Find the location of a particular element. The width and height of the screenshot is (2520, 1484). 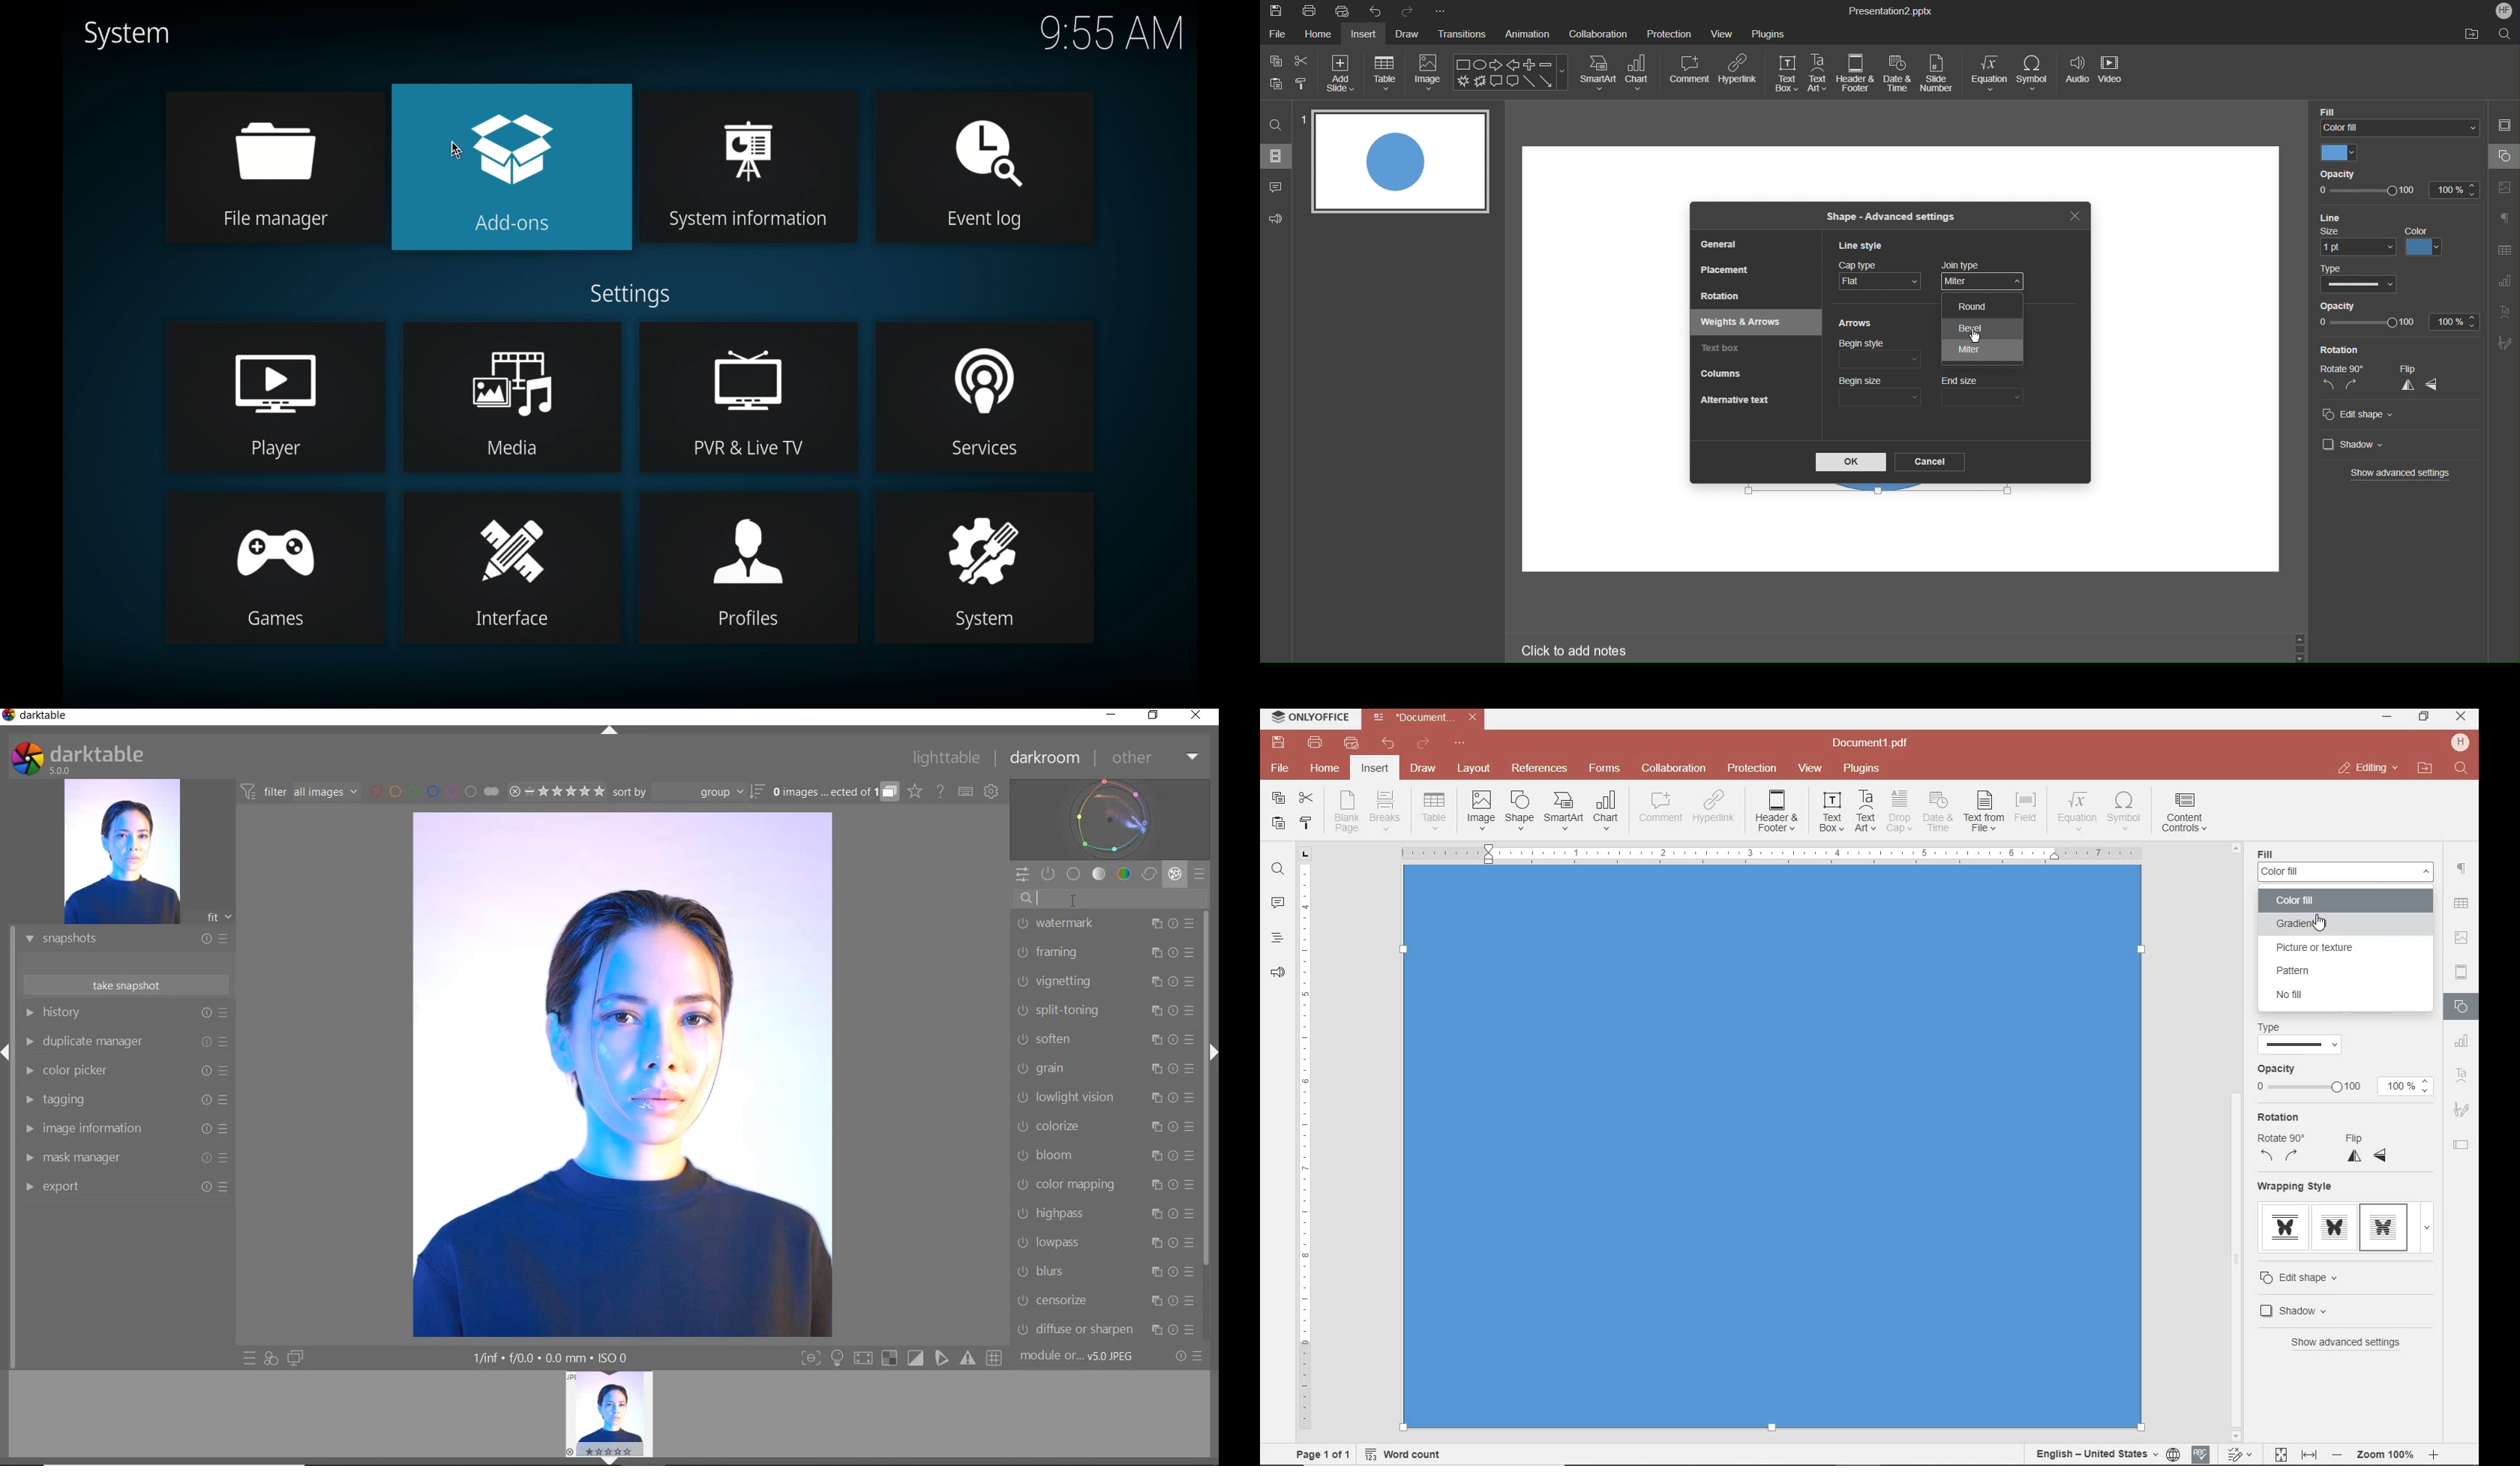

Color is located at coordinates (2338, 154).